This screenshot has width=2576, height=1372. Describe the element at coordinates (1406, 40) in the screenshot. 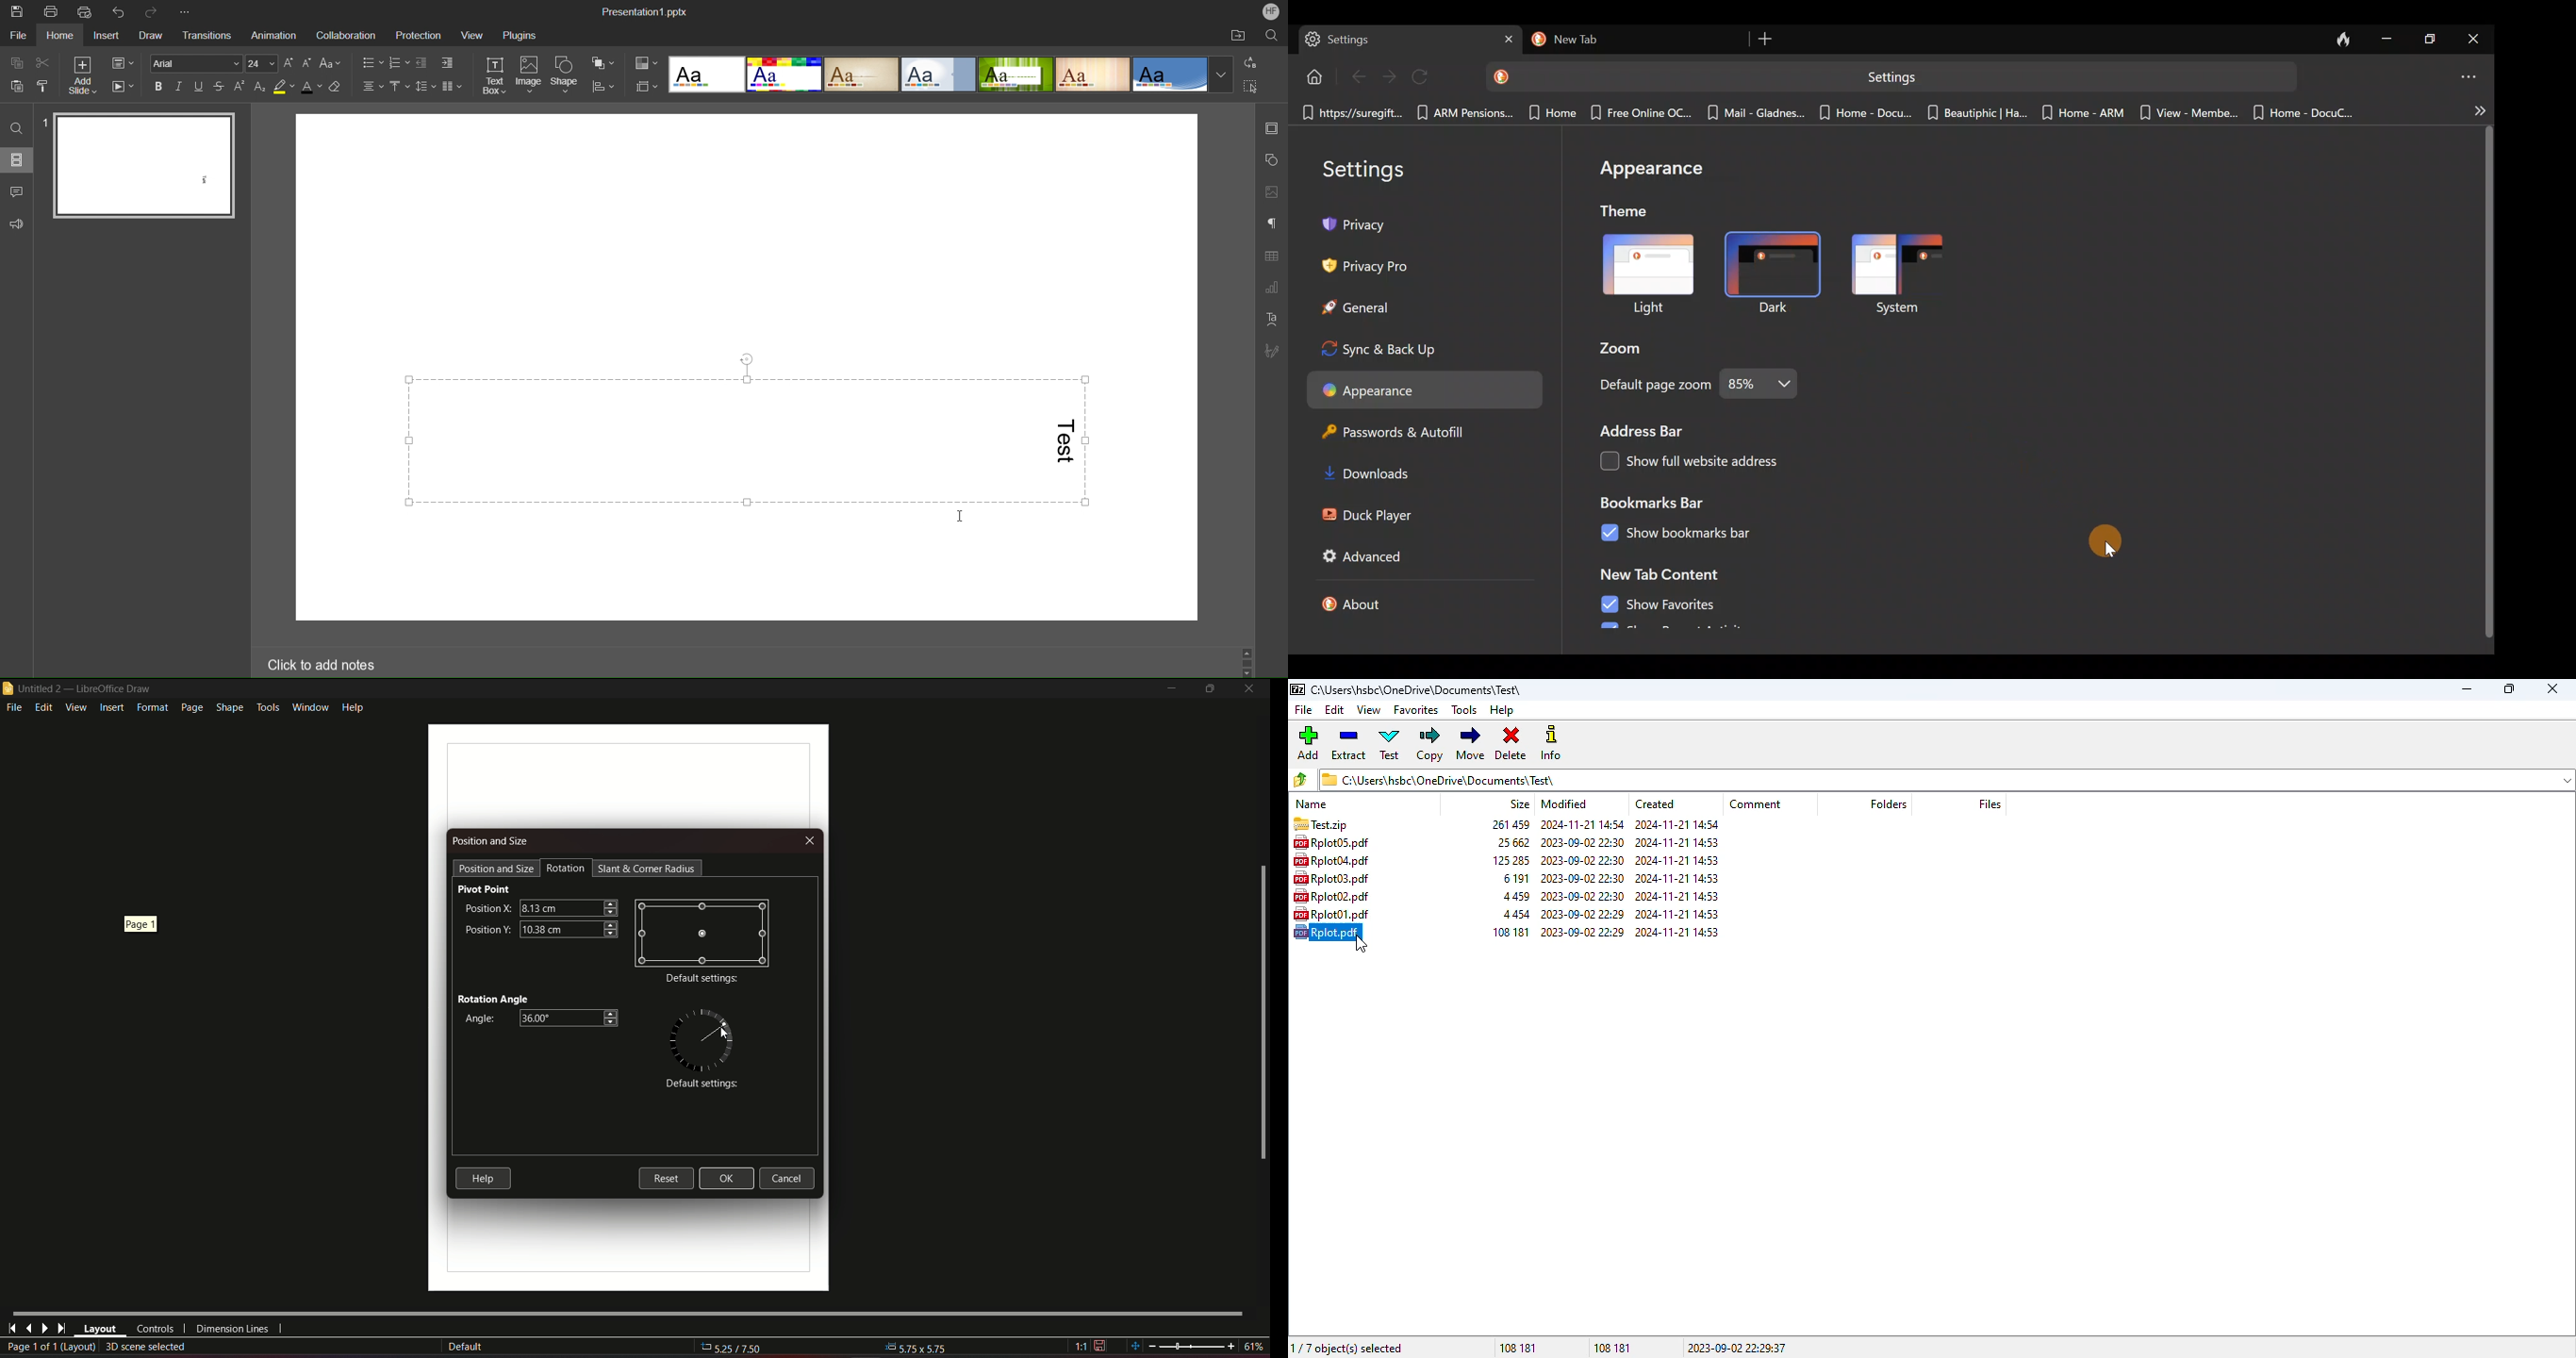

I see `Tab 1 ` at that location.